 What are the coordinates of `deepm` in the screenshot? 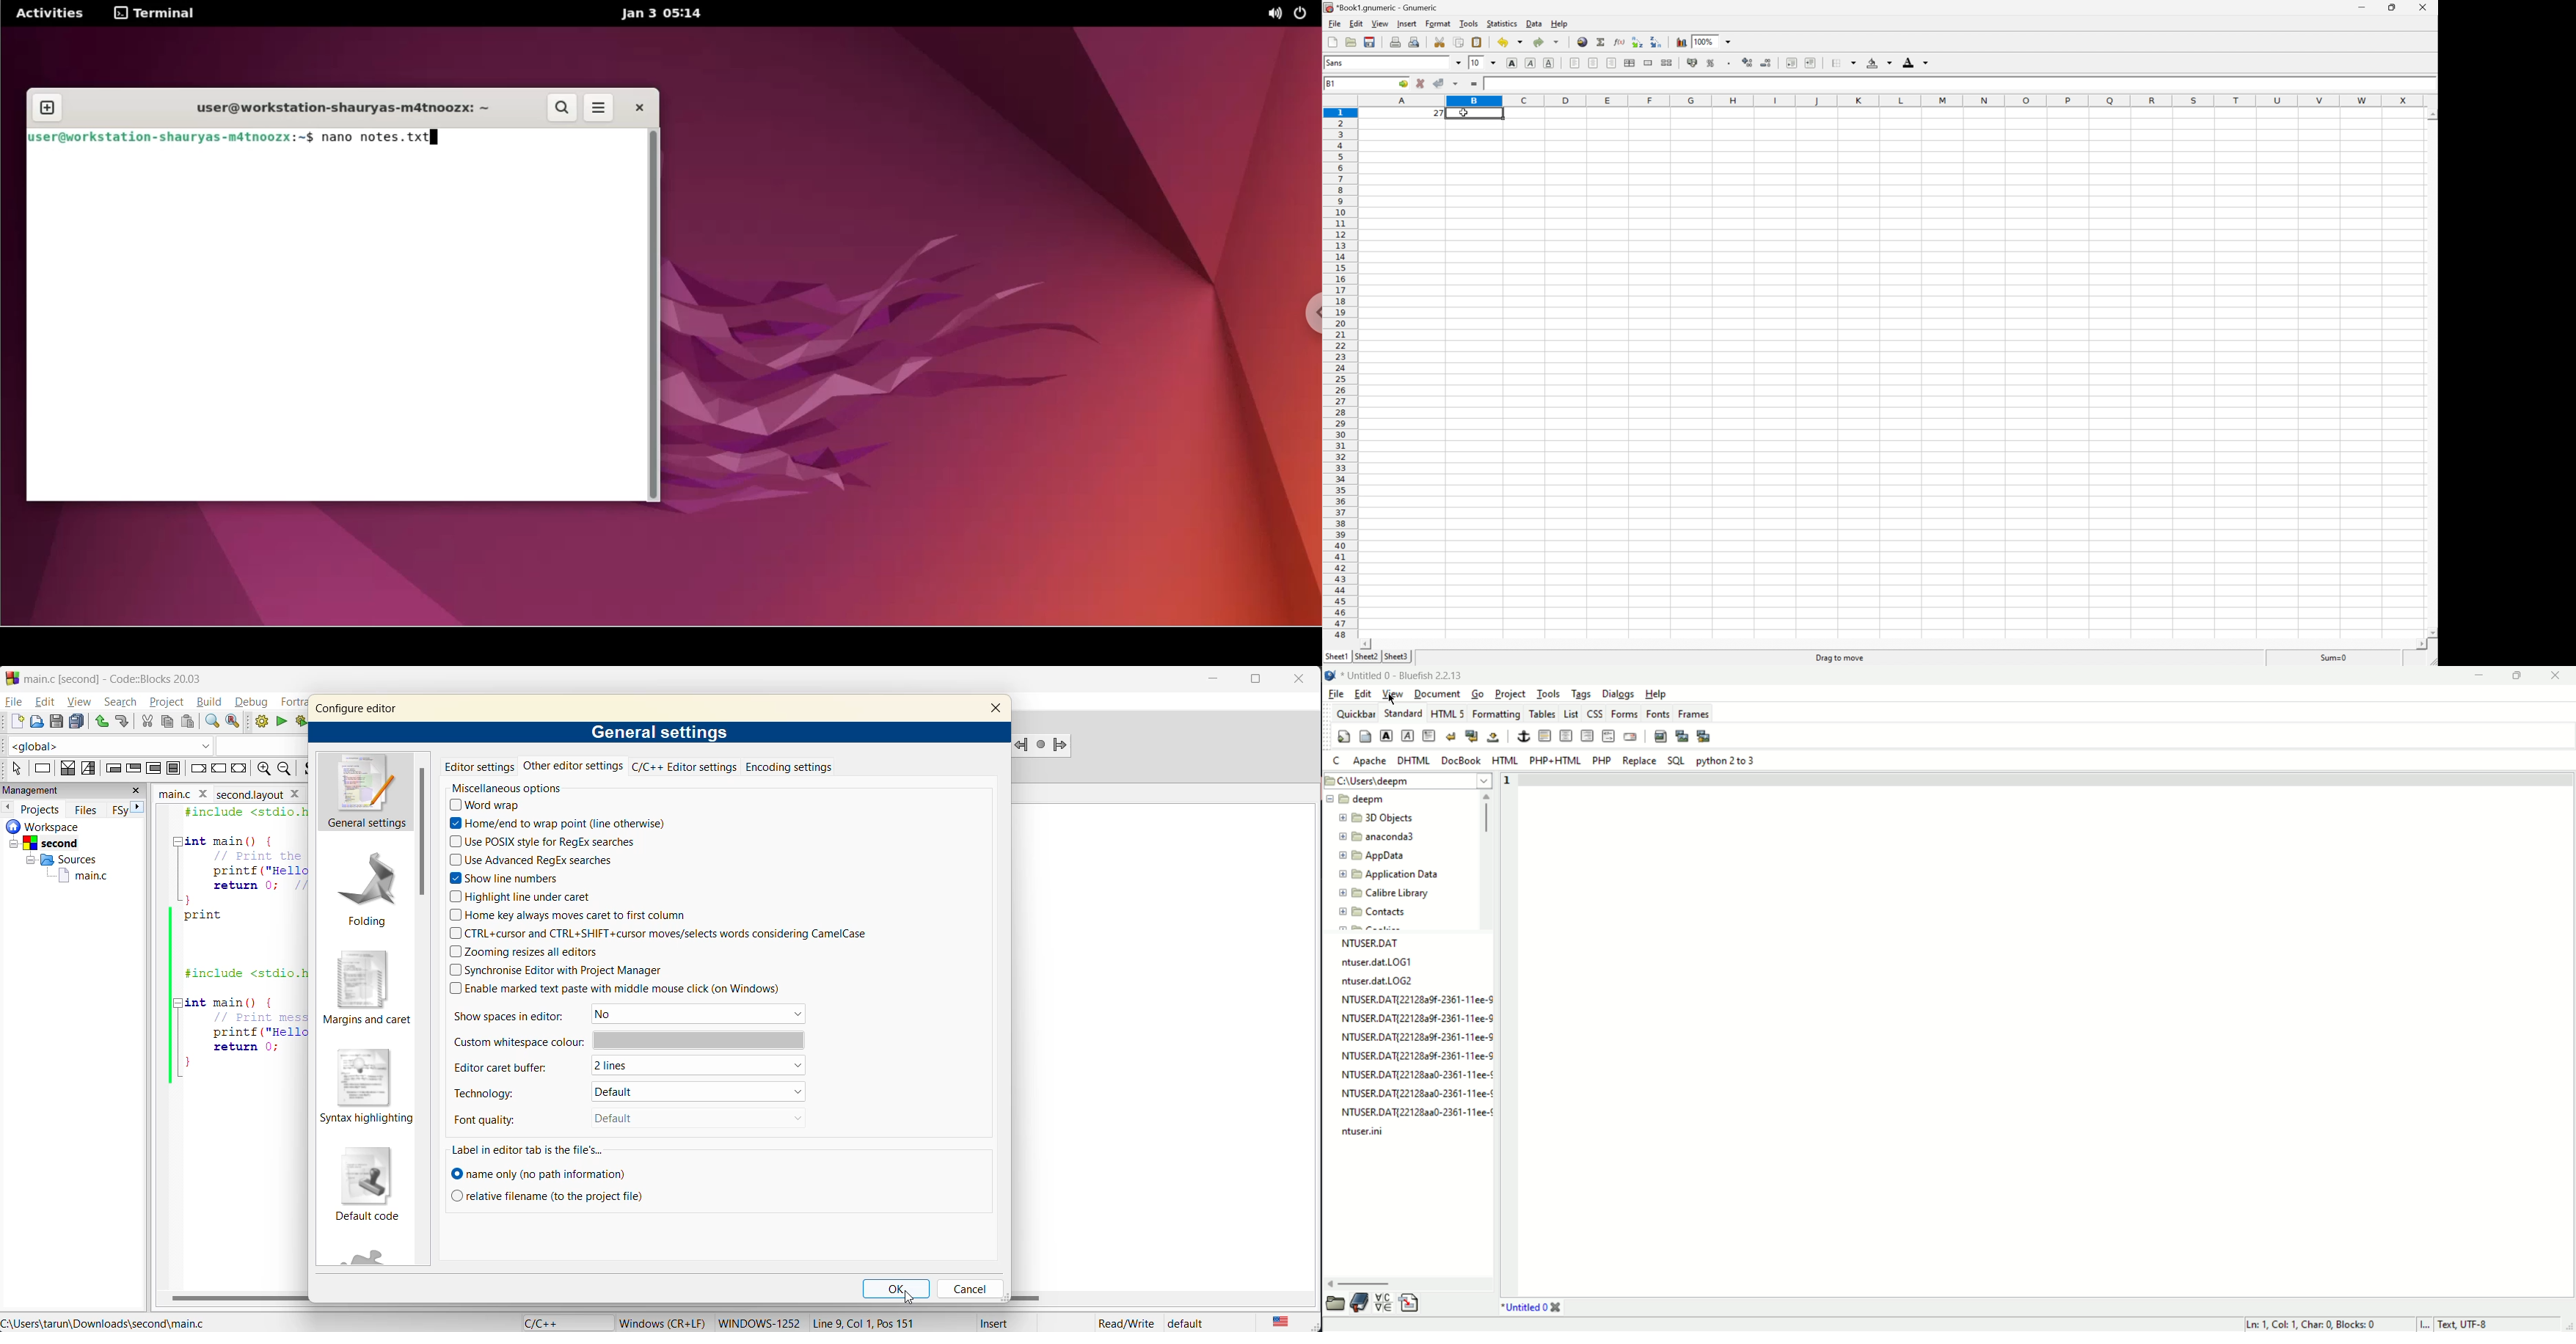 It's located at (1362, 799).